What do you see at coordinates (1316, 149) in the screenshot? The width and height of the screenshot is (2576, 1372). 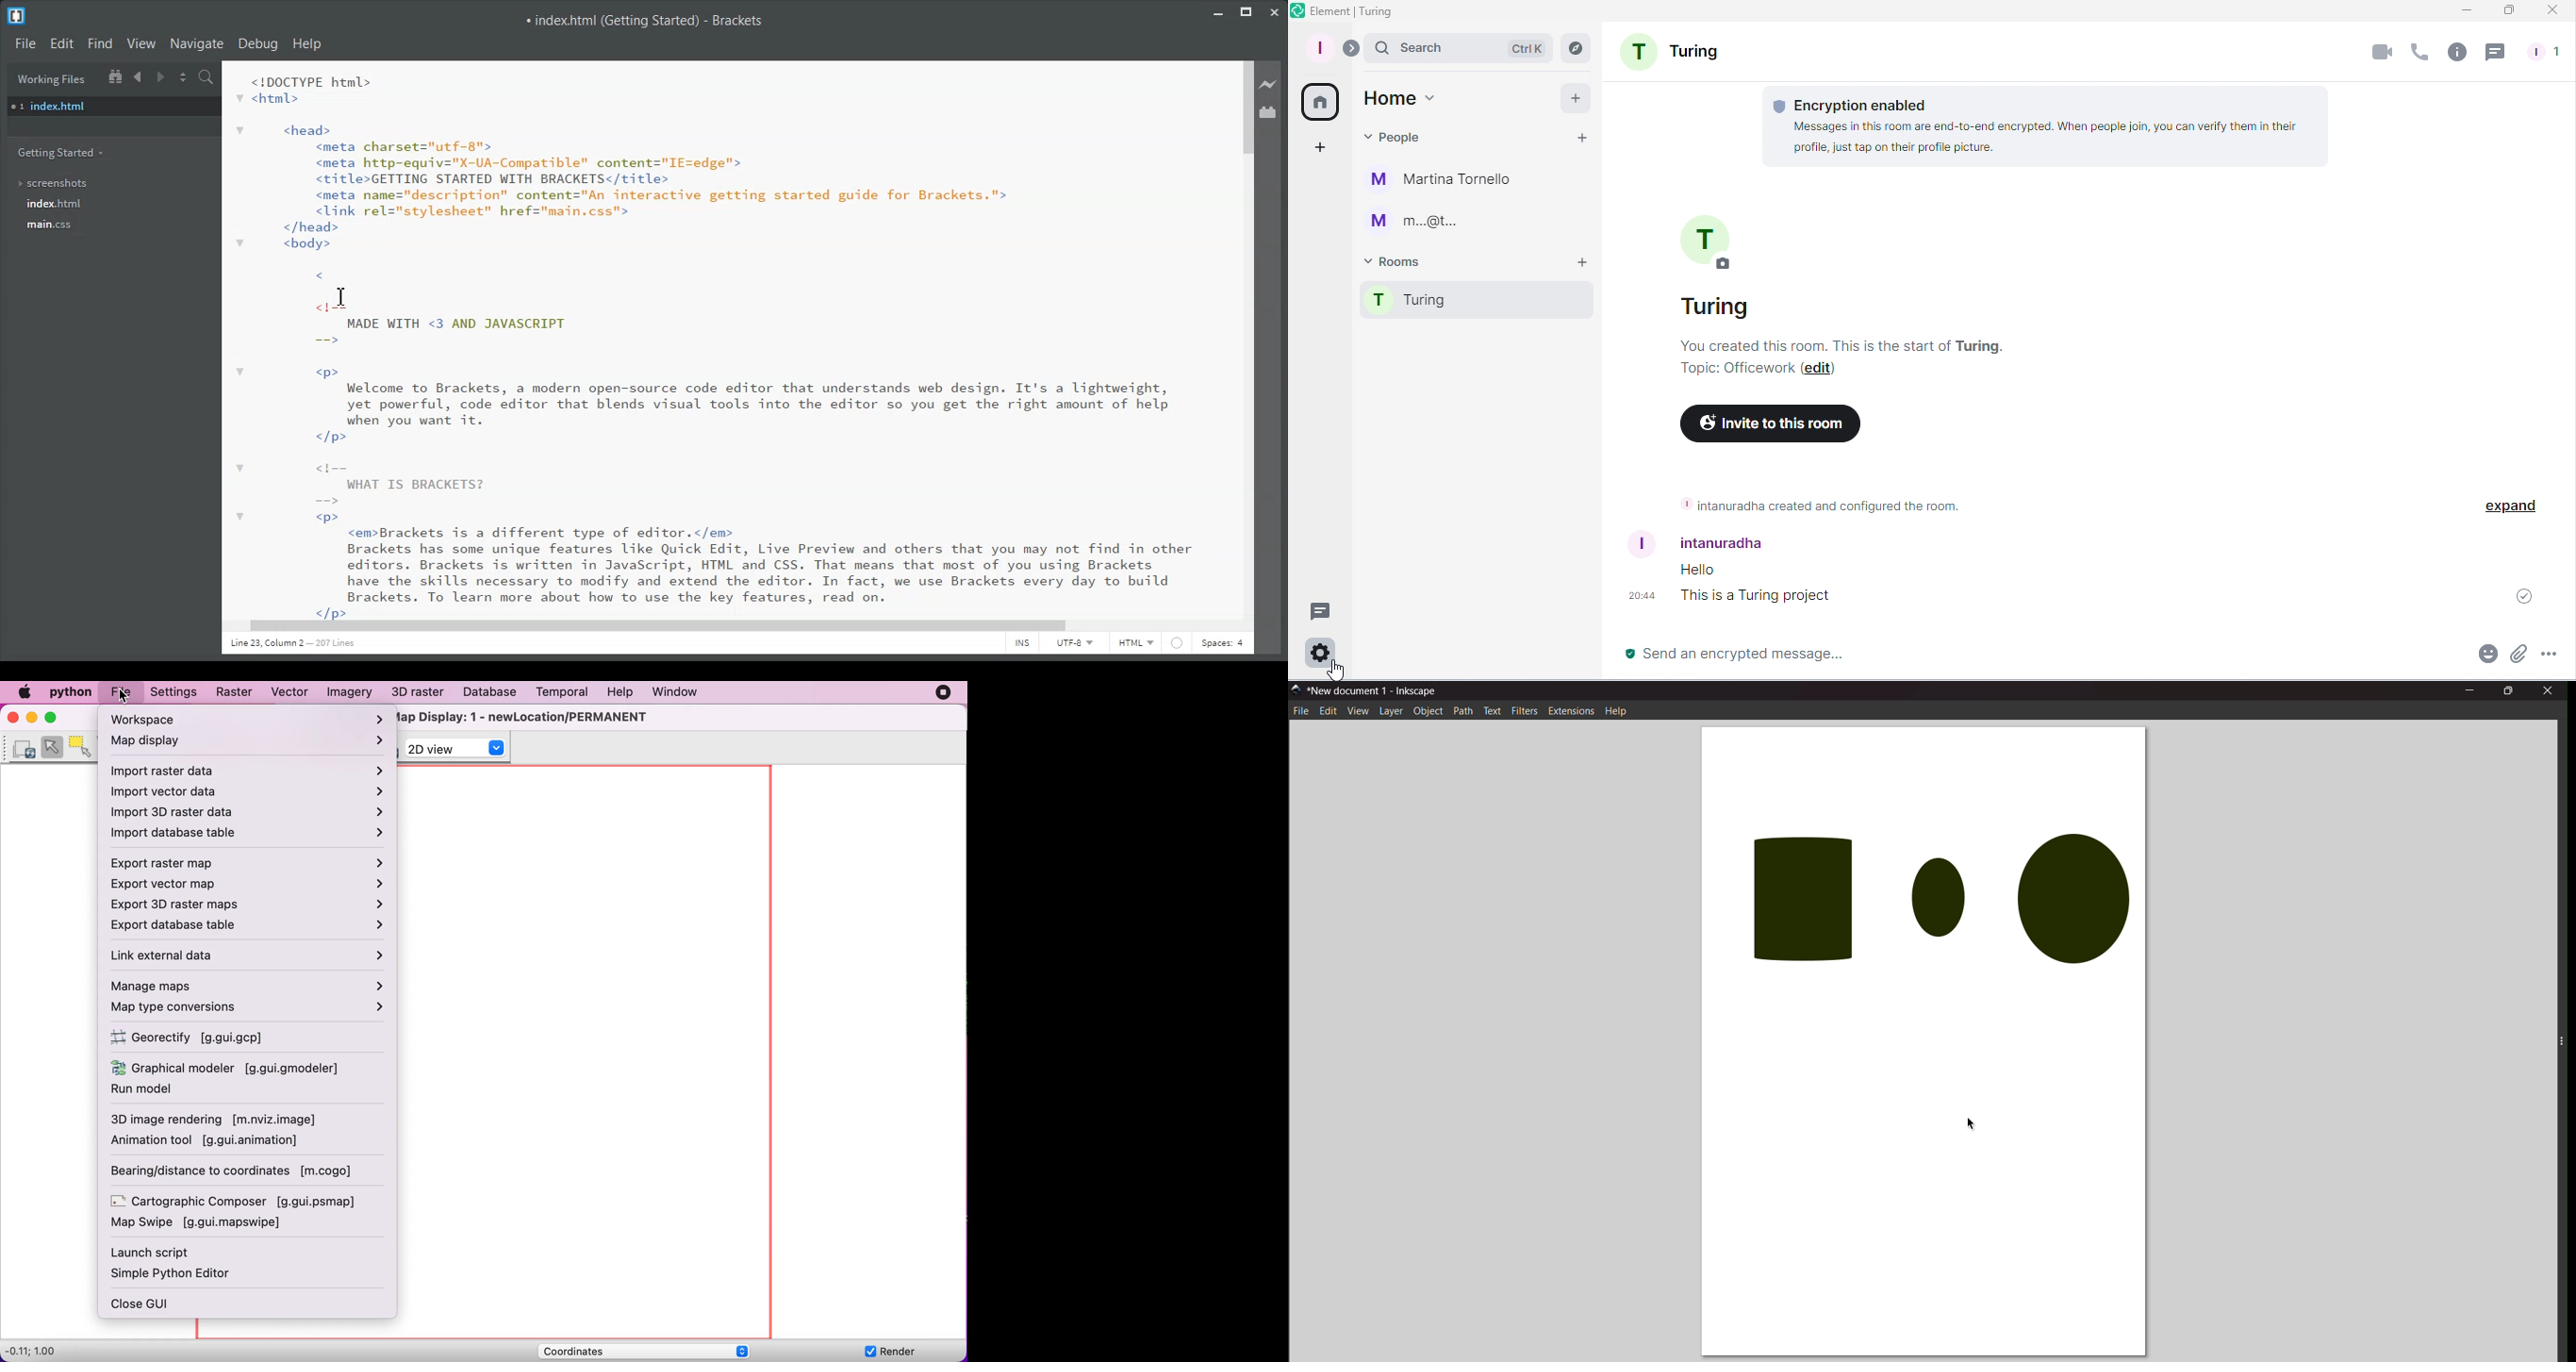 I see `Create a space` at bounding box center [1316, 149].